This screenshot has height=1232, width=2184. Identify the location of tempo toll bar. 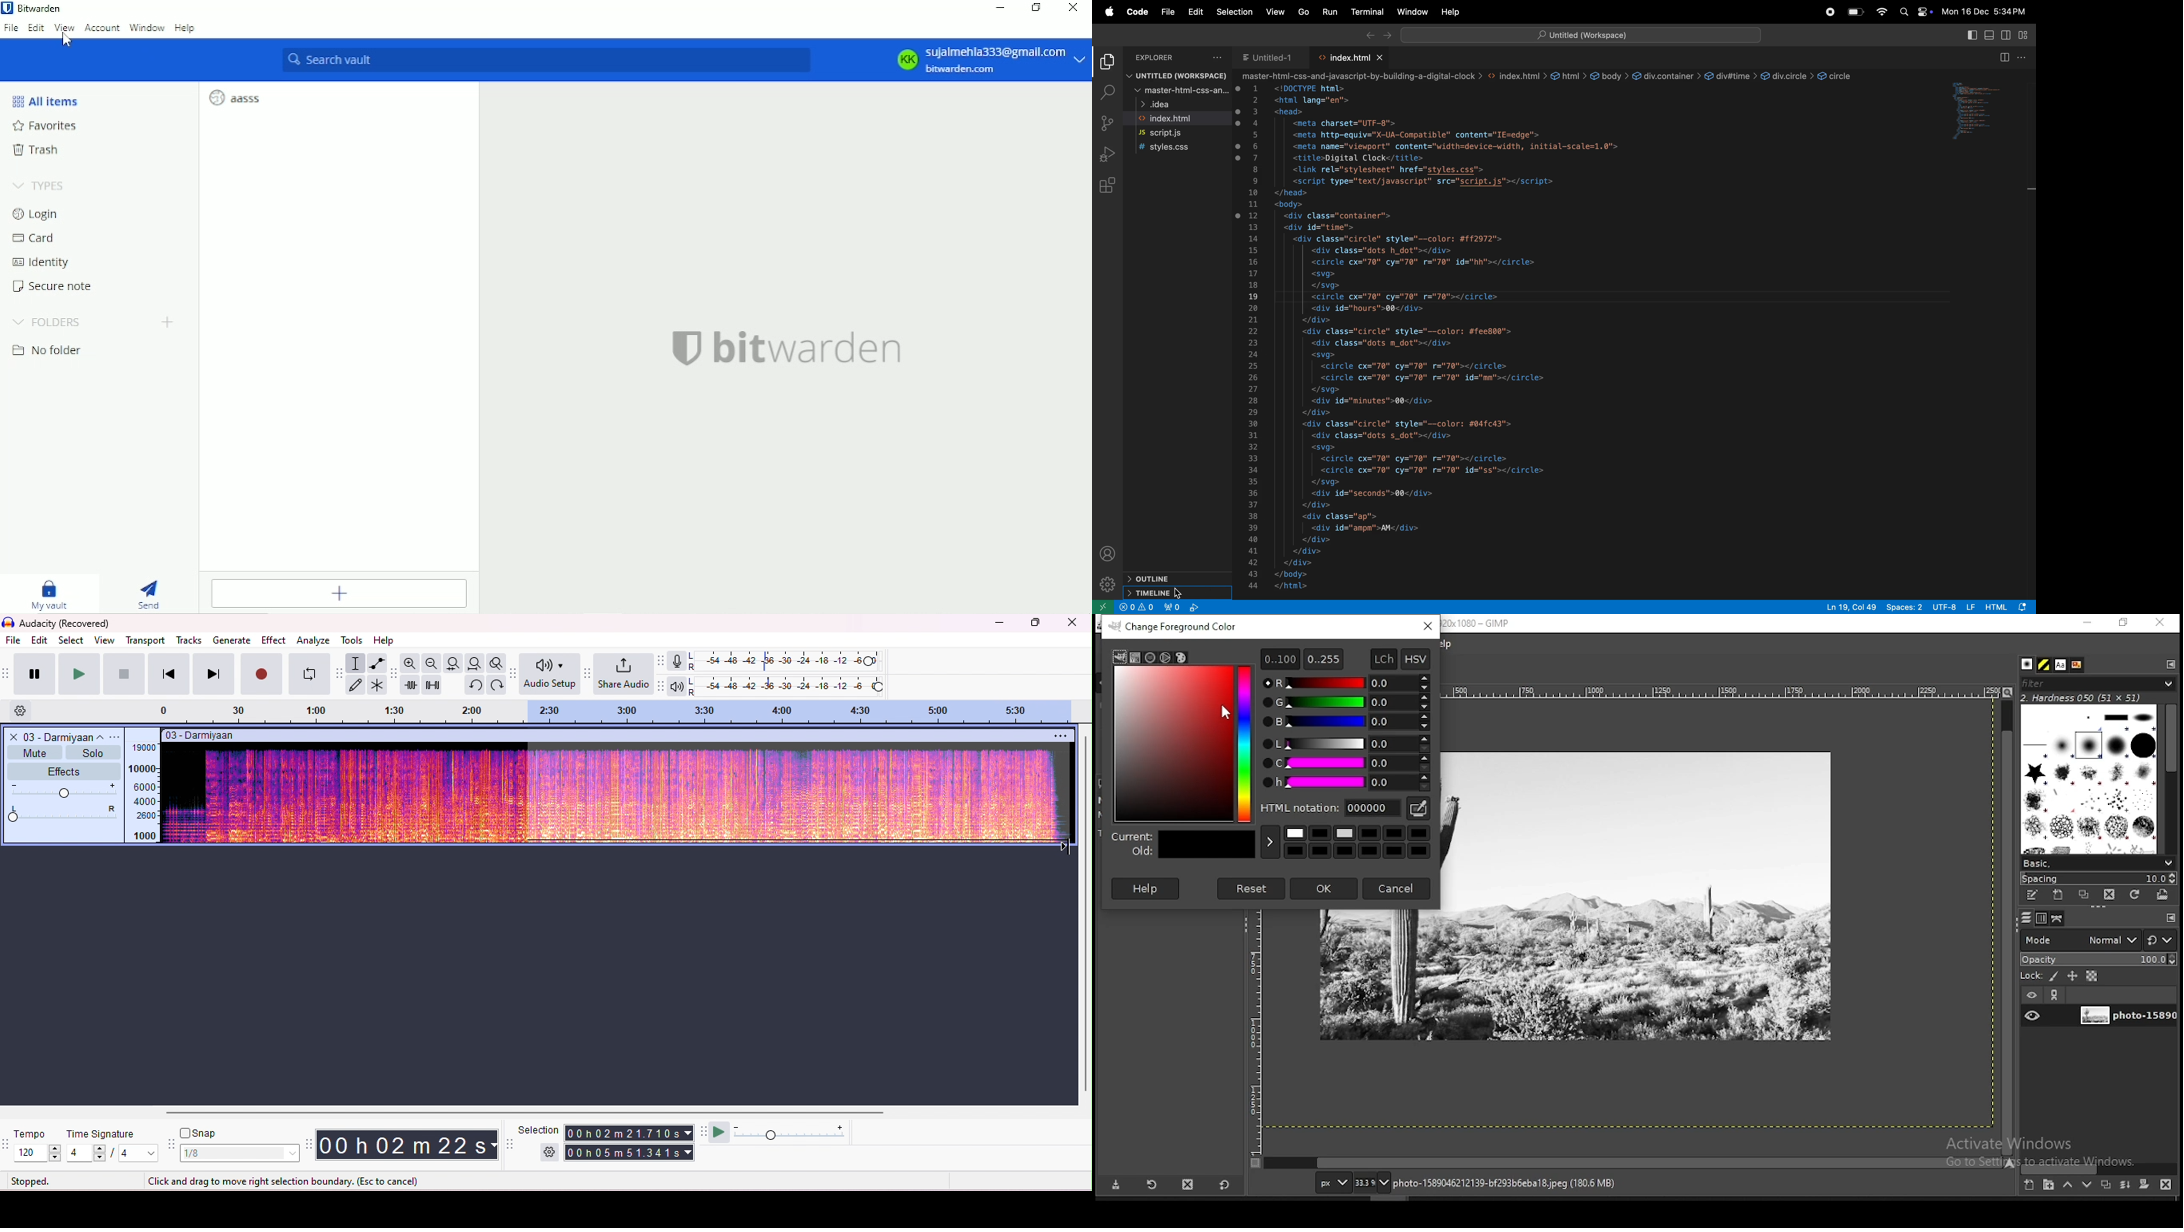
(7, 1142).